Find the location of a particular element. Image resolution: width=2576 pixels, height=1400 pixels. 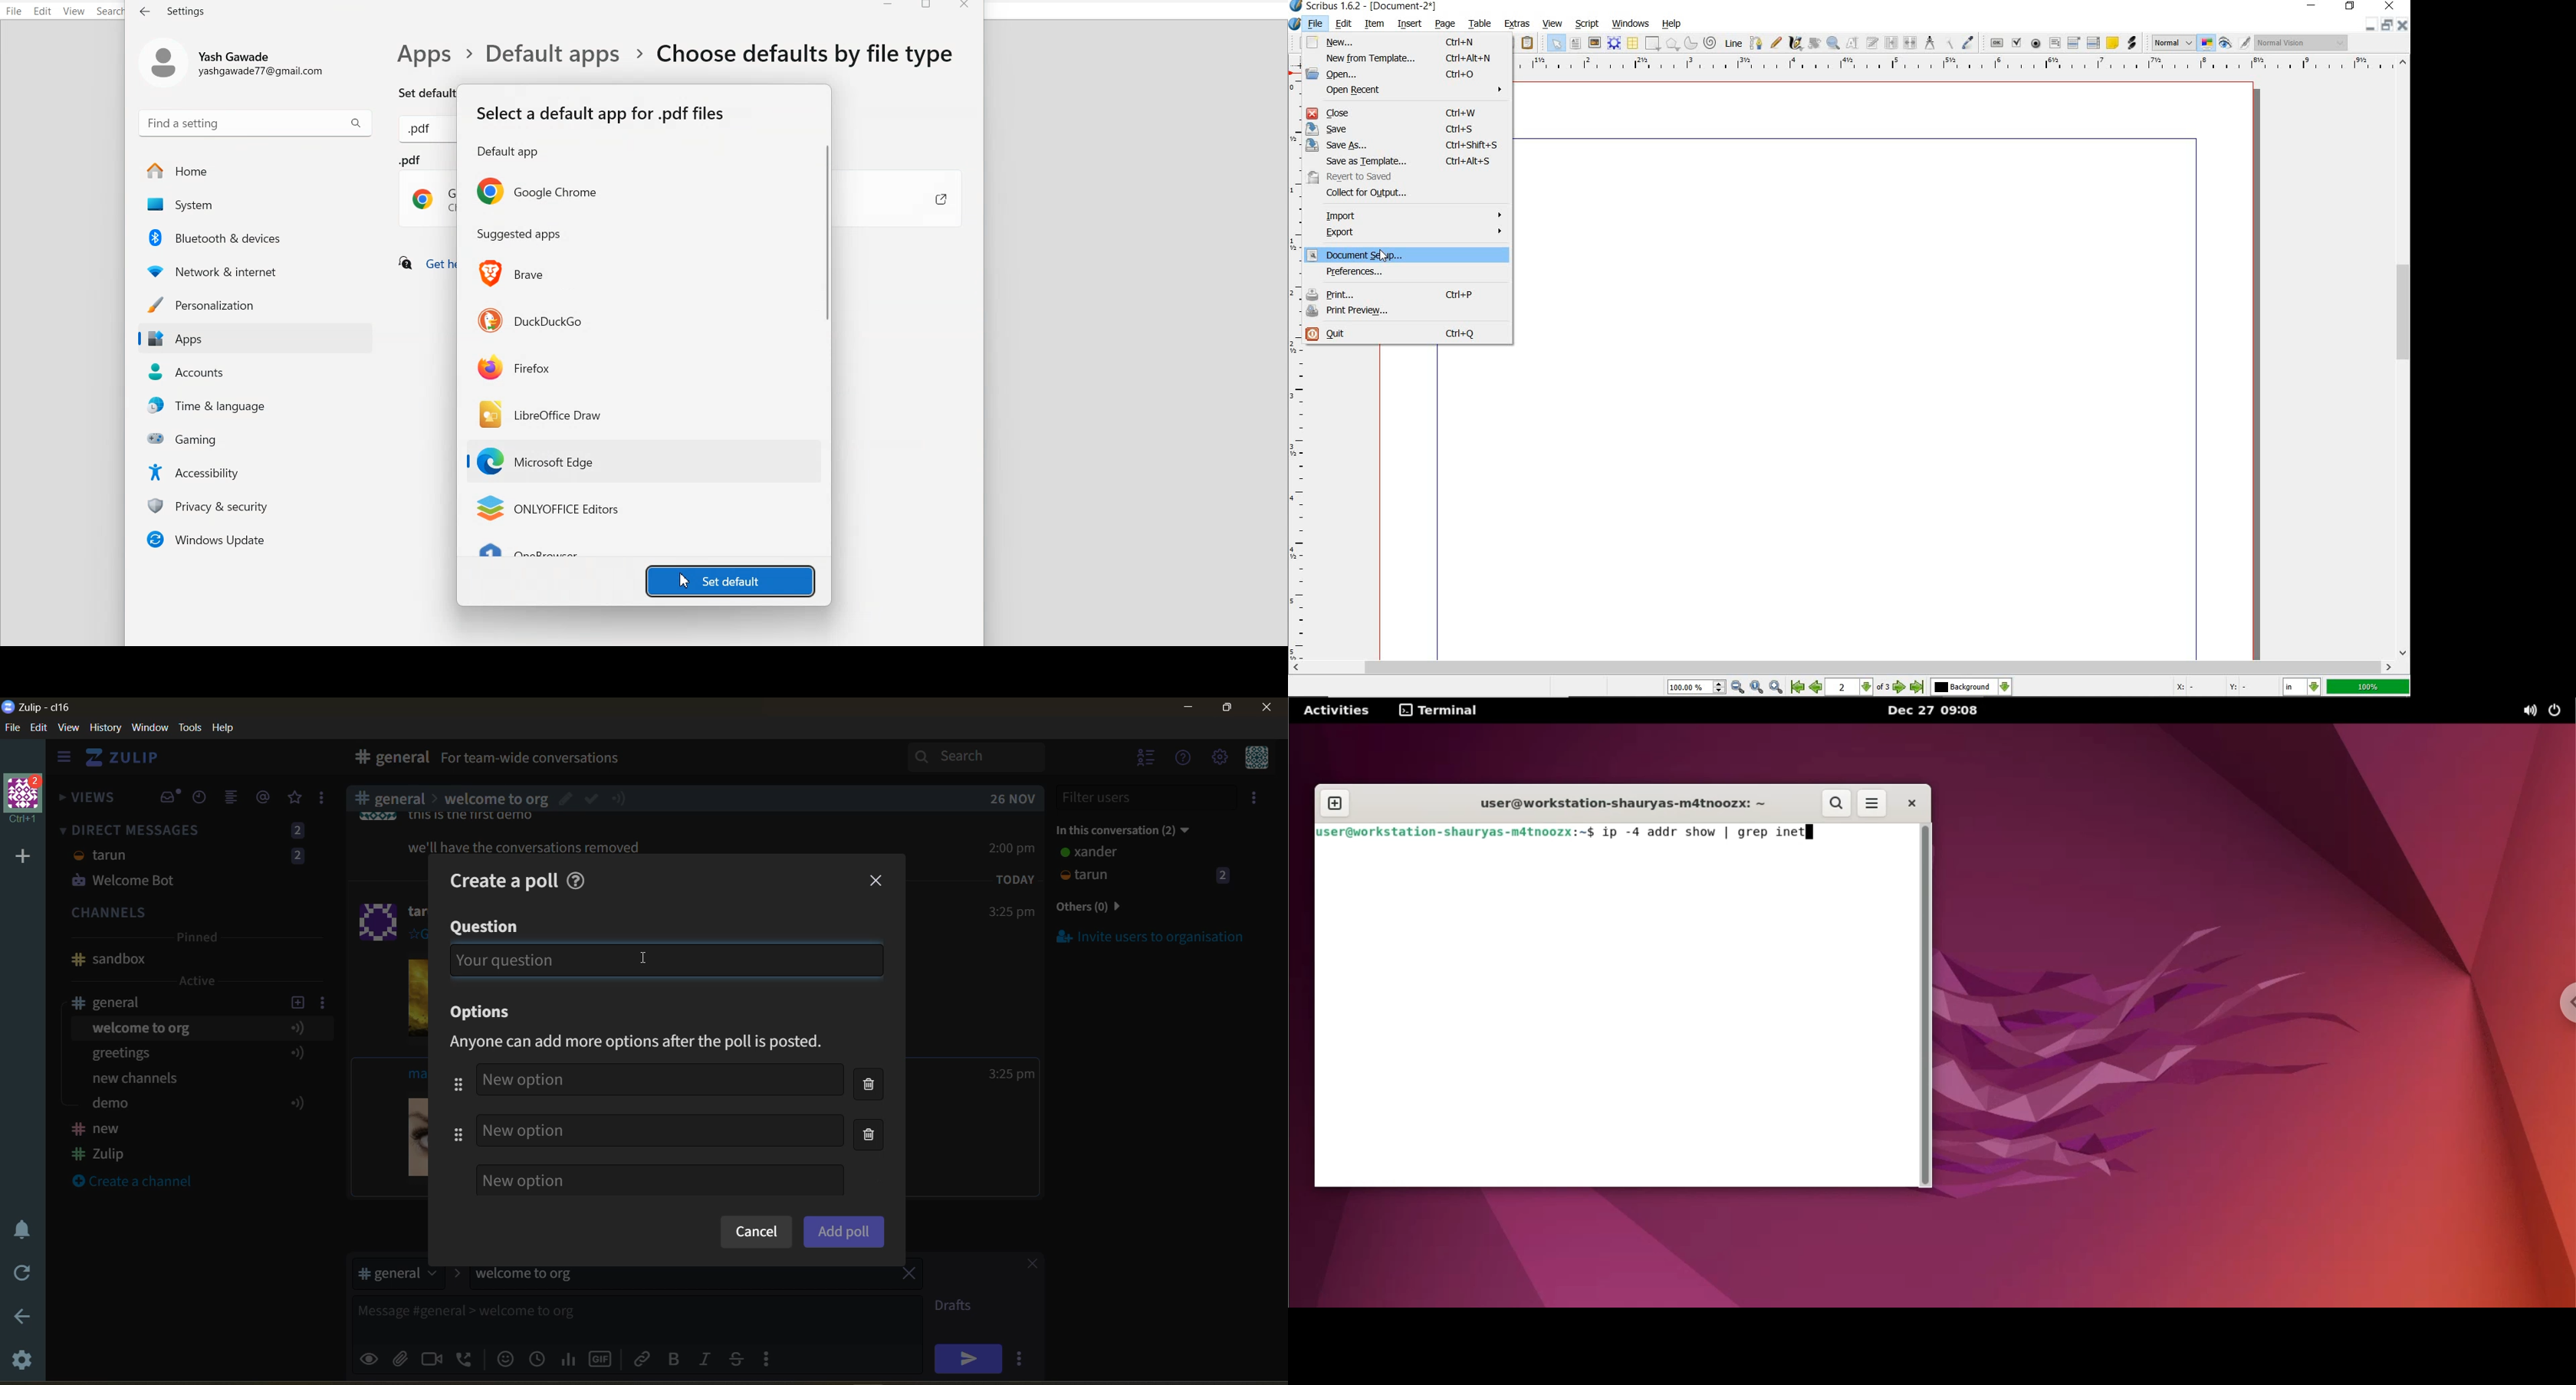

extras is located at coordinates (1517, 24).